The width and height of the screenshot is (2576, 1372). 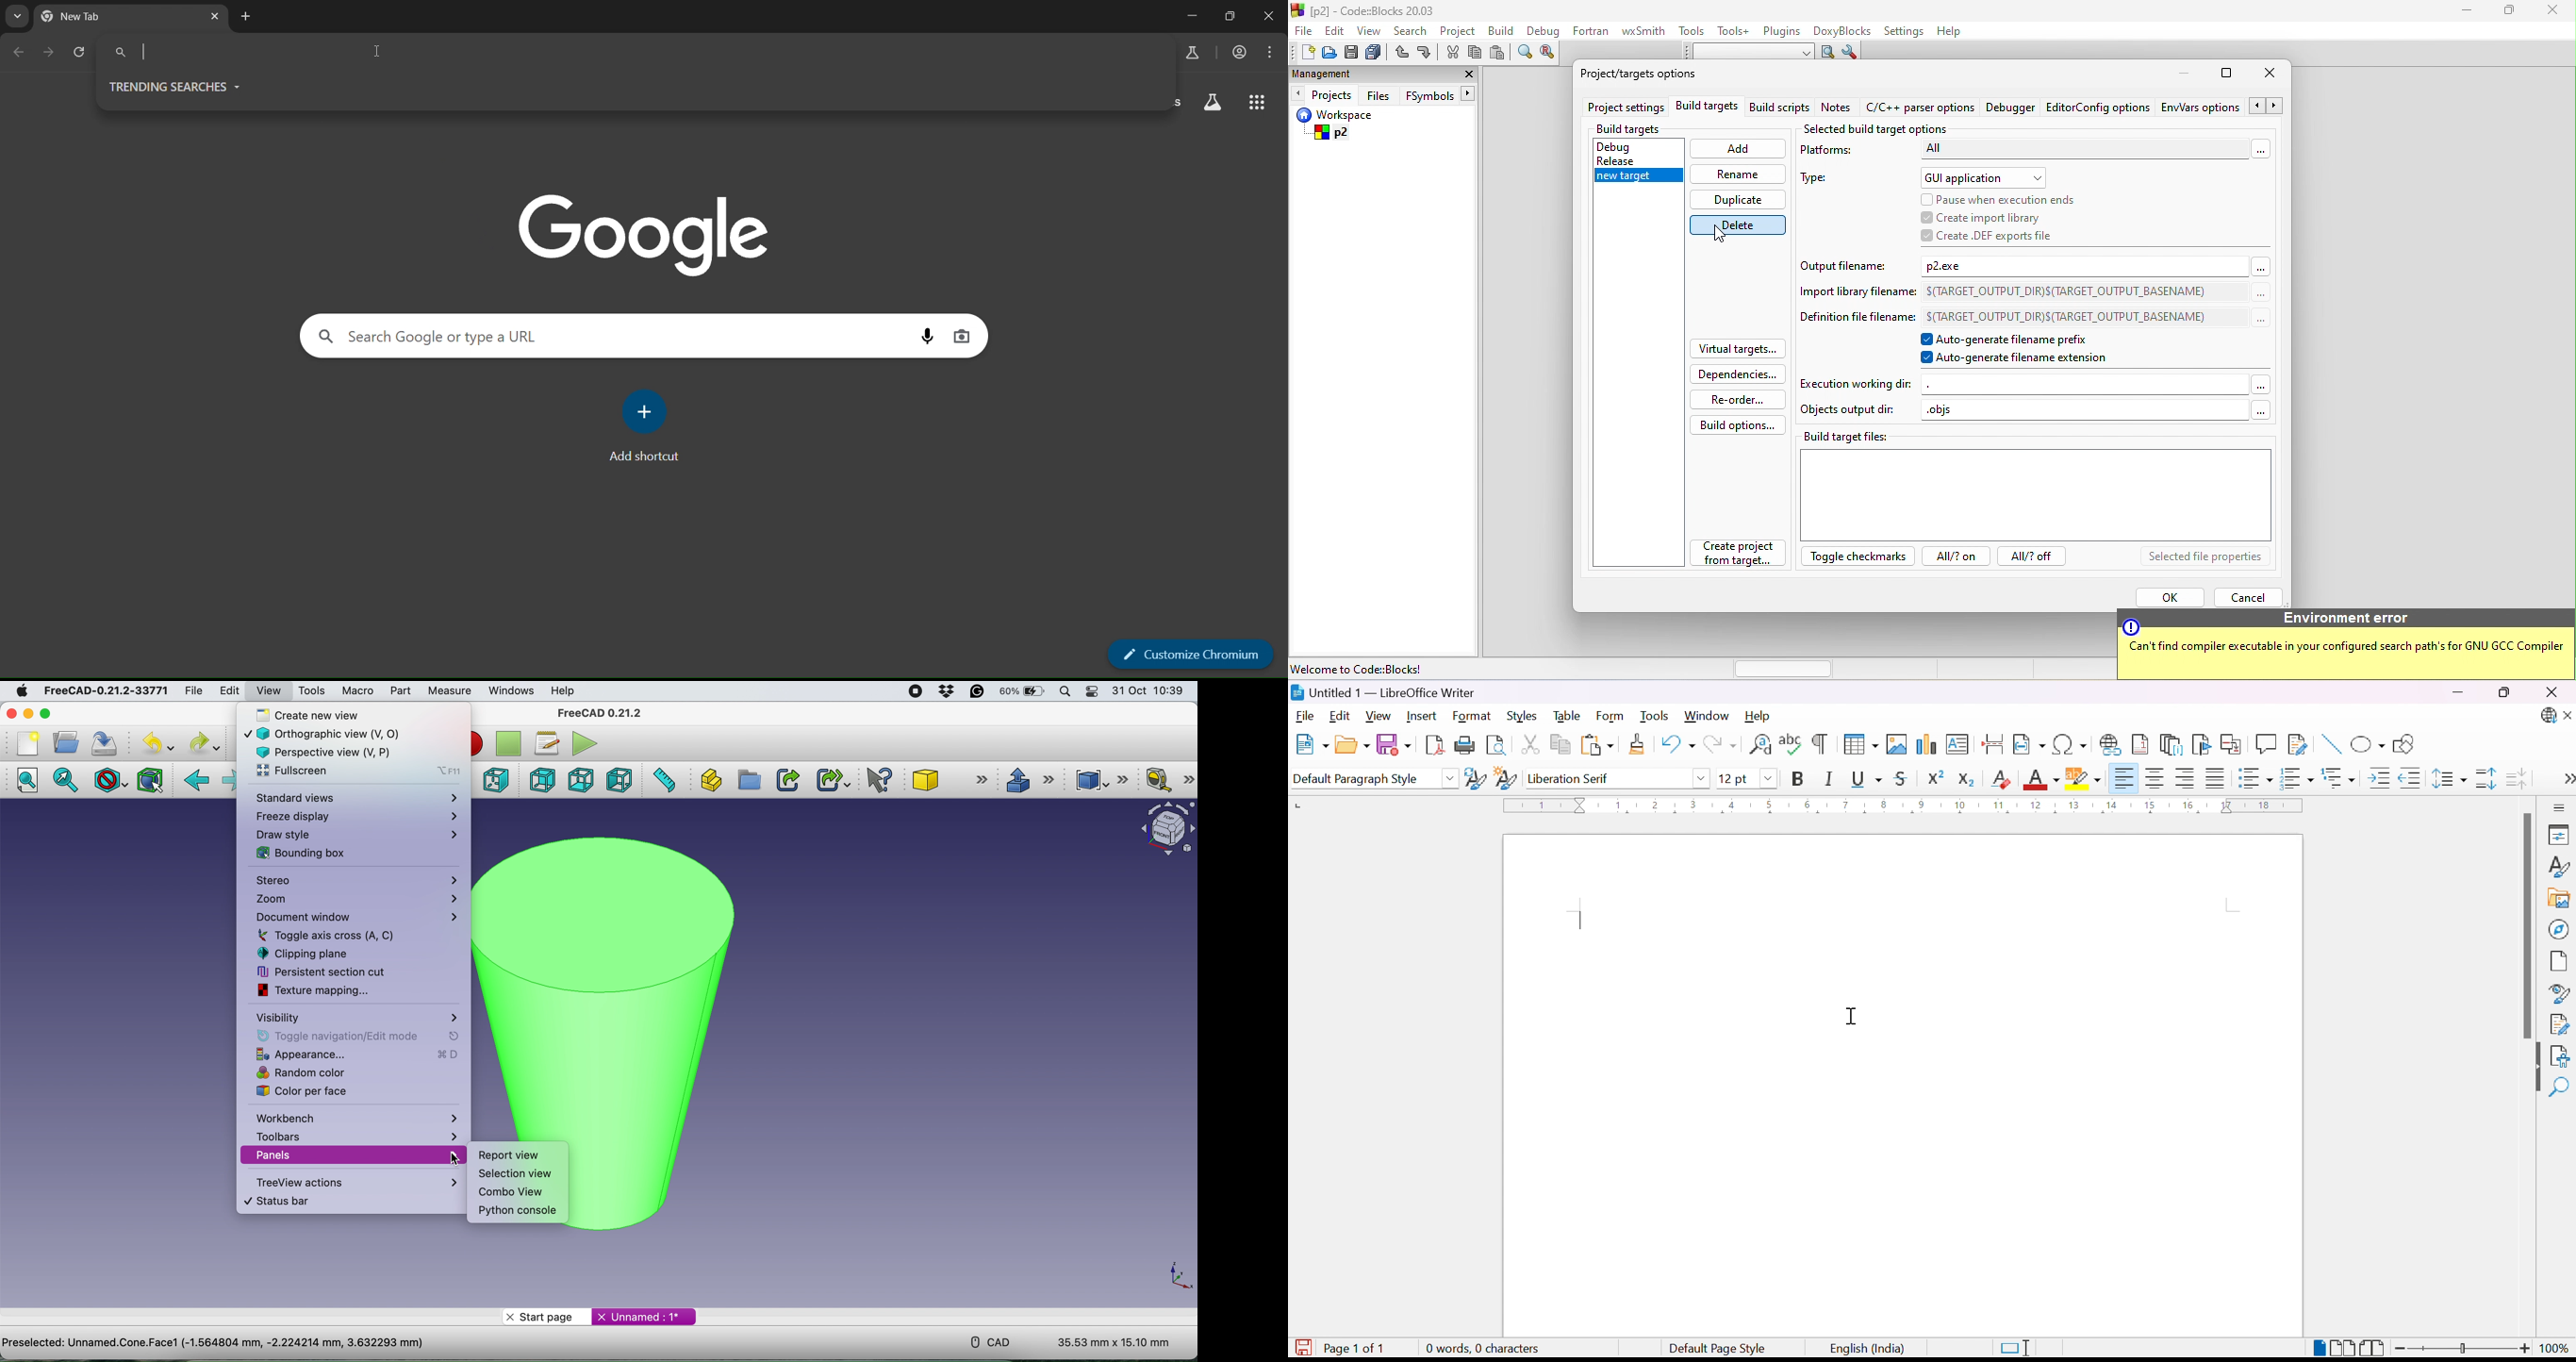 What do you see at coordinates (1737, 200) in the screenshot?
I see `duplicate` at bounding box center [1737, 200].